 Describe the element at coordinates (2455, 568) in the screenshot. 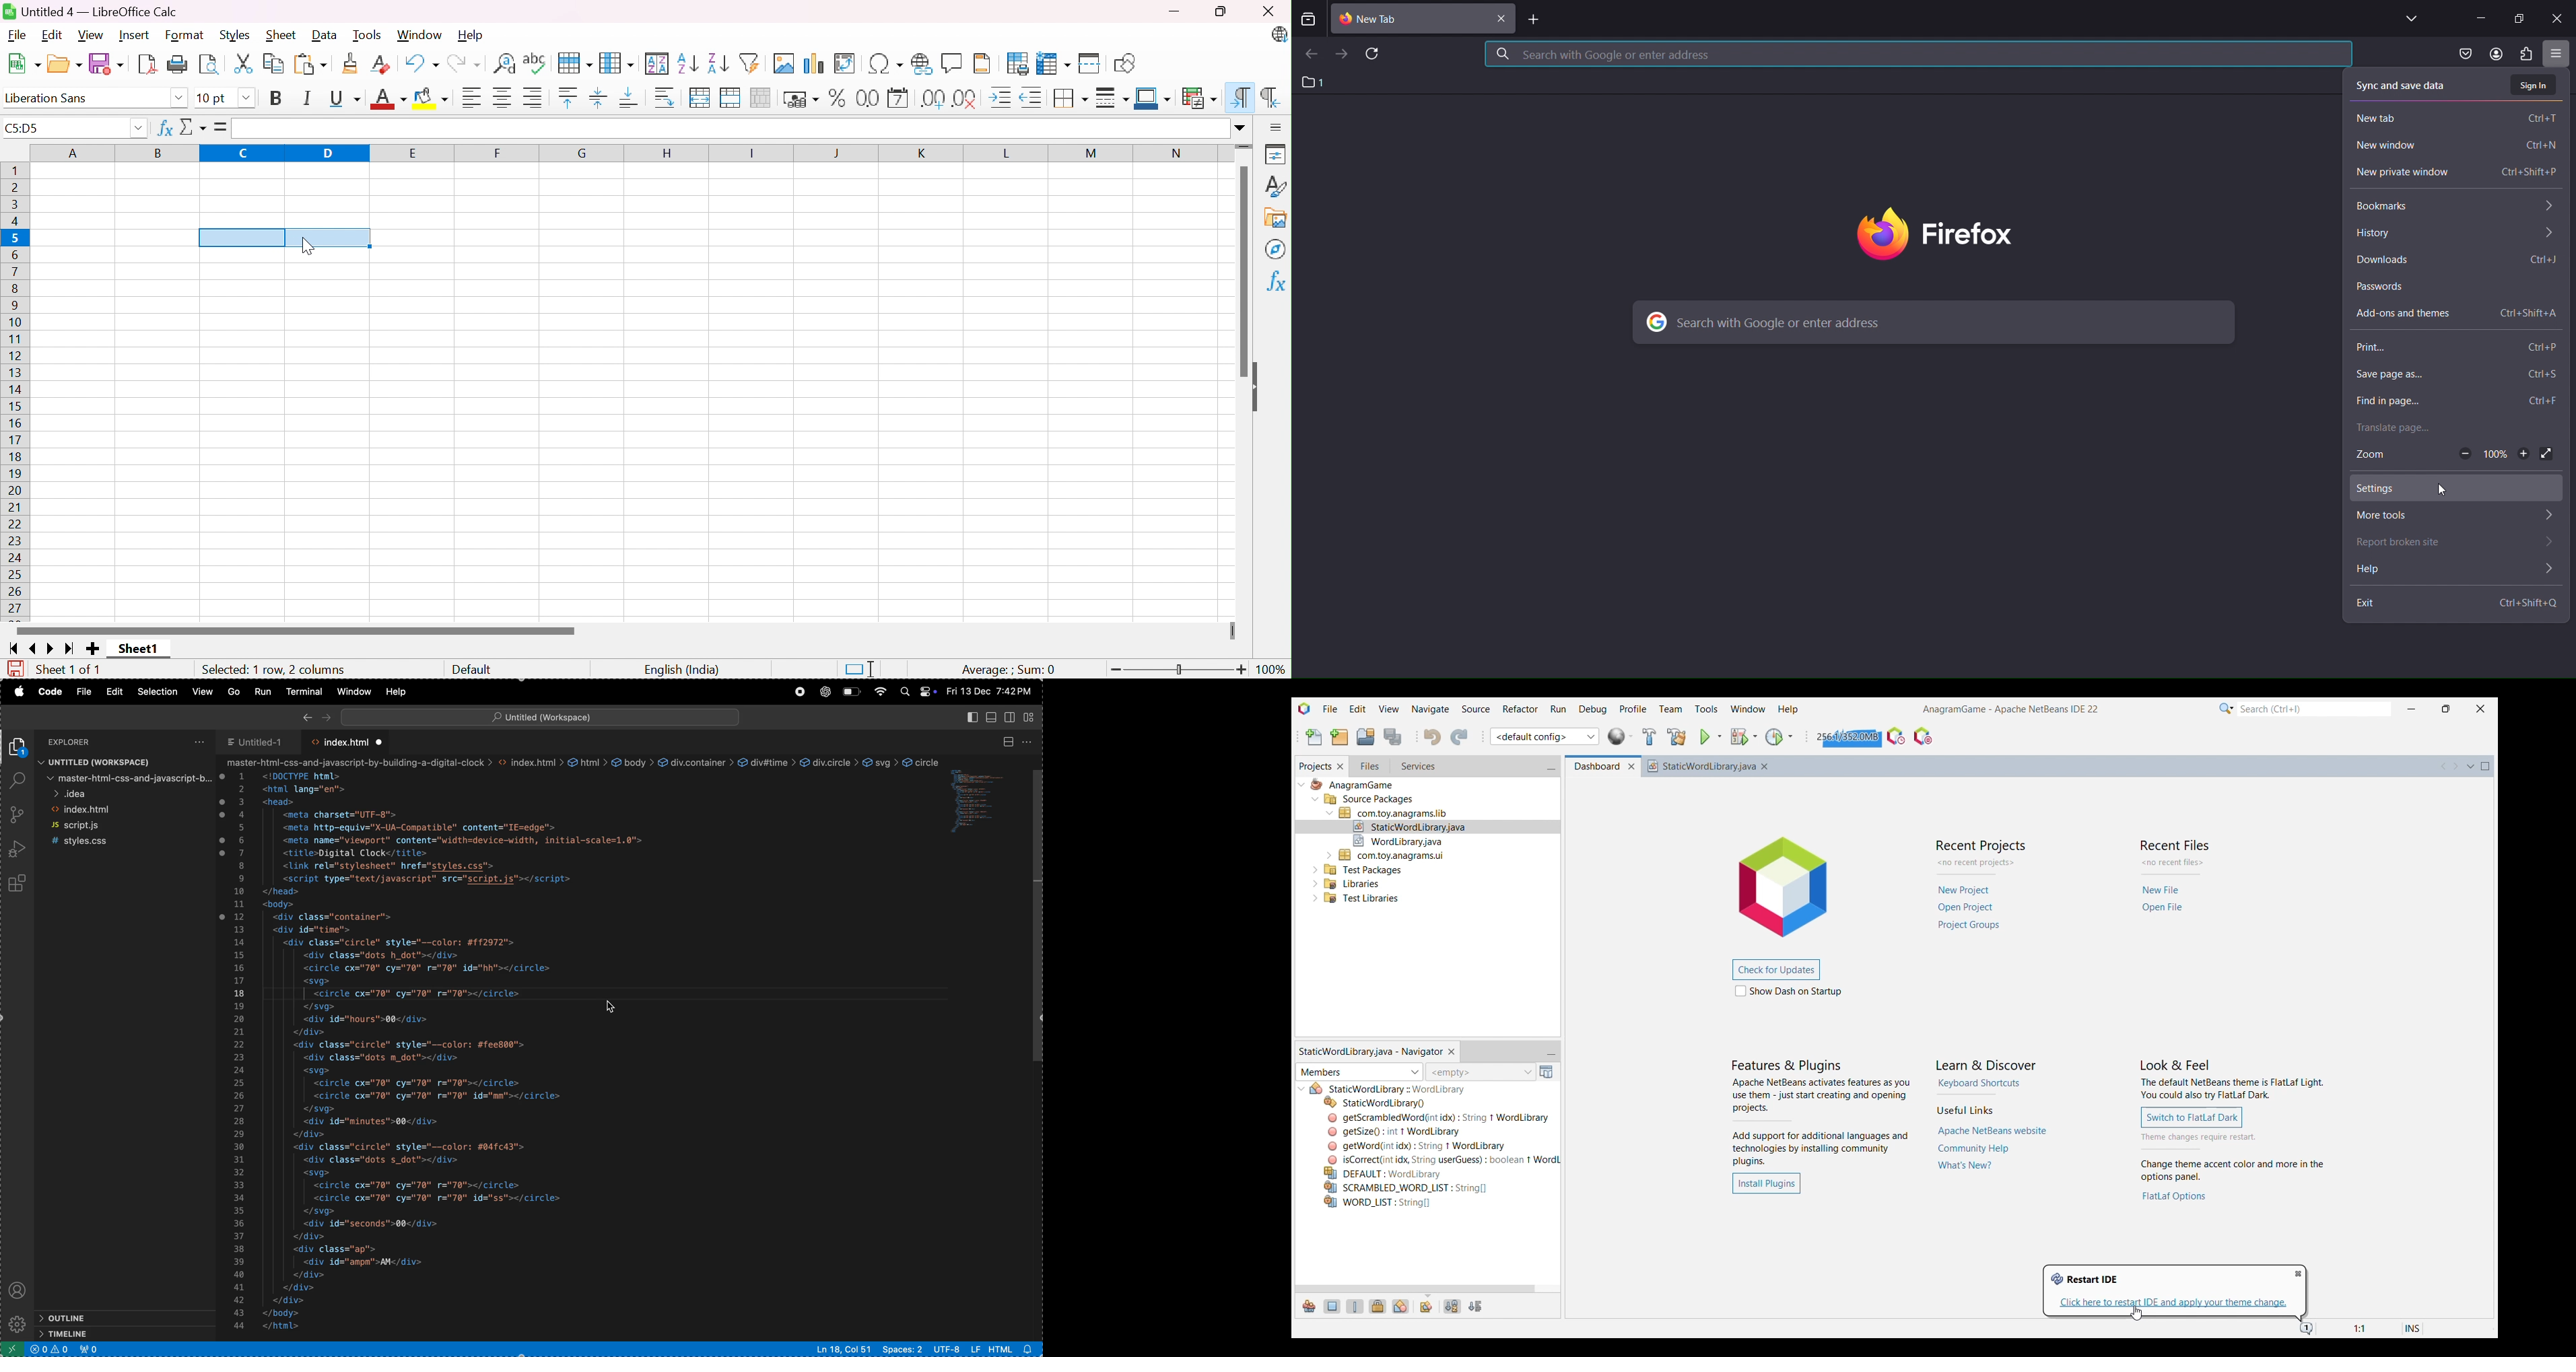

I see `help` at that location.